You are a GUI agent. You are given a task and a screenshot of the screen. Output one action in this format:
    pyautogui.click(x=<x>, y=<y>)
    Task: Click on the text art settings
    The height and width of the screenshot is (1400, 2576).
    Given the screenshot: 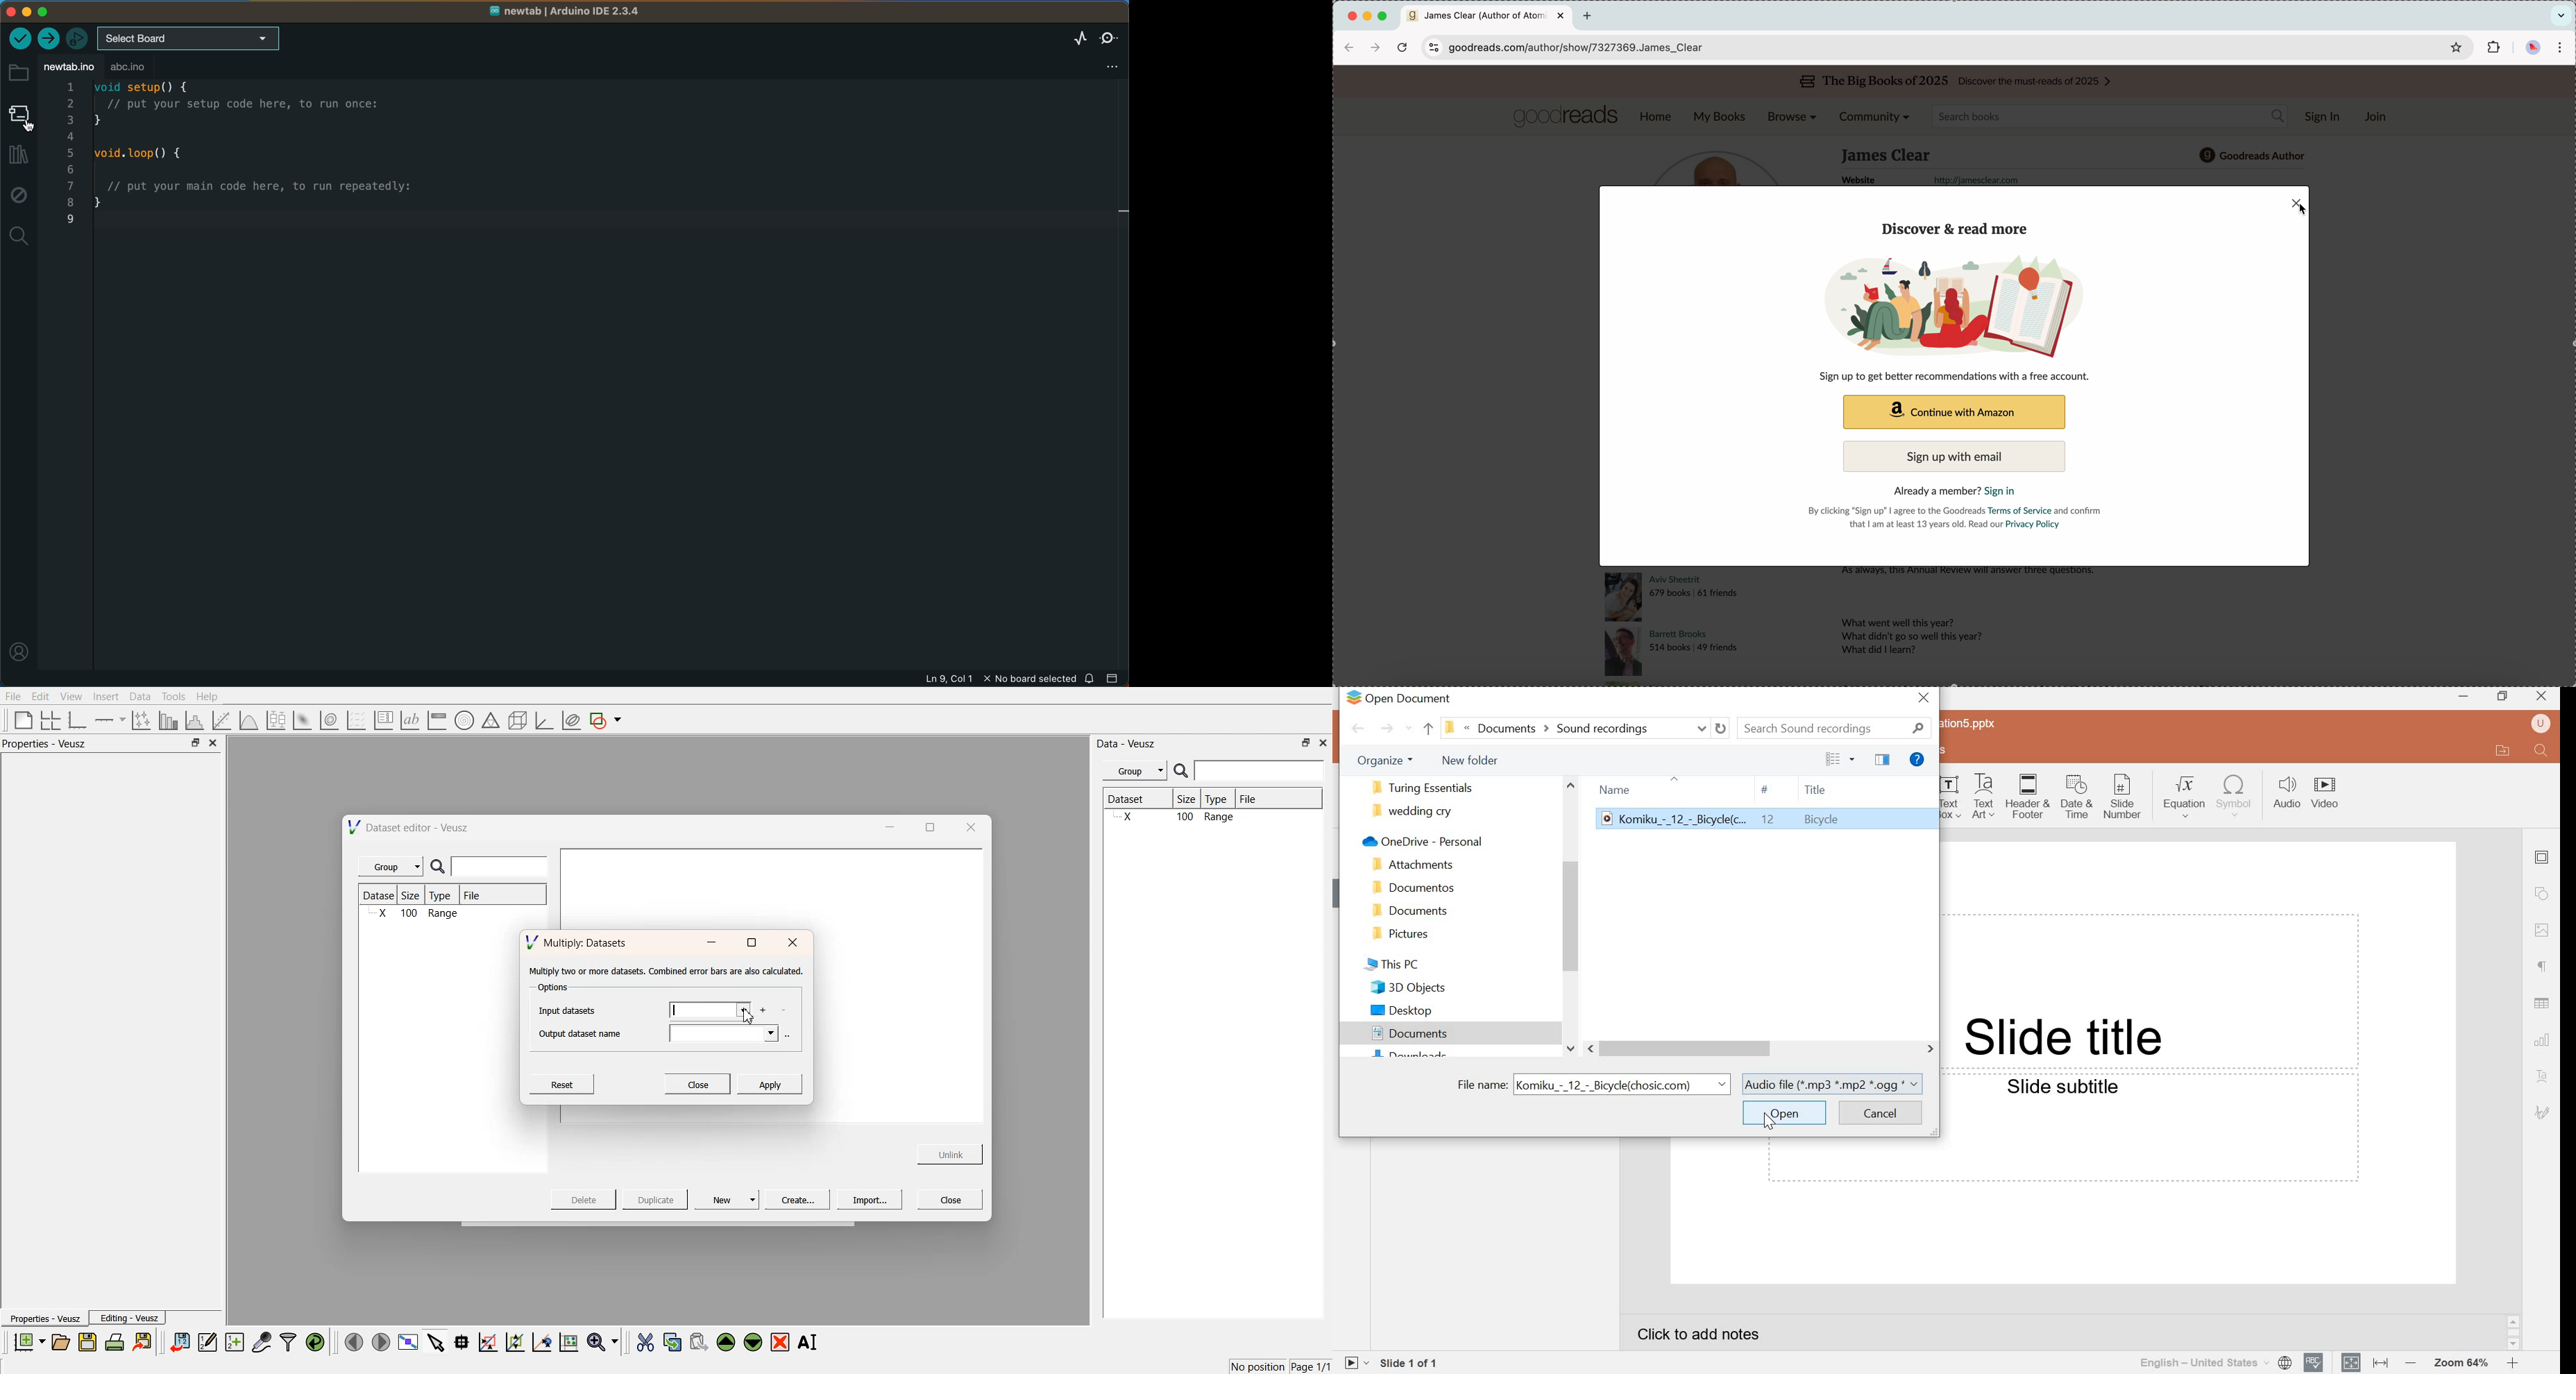 What is the action you would take?
    pyautogui.click(x=2541, y=1077)
    